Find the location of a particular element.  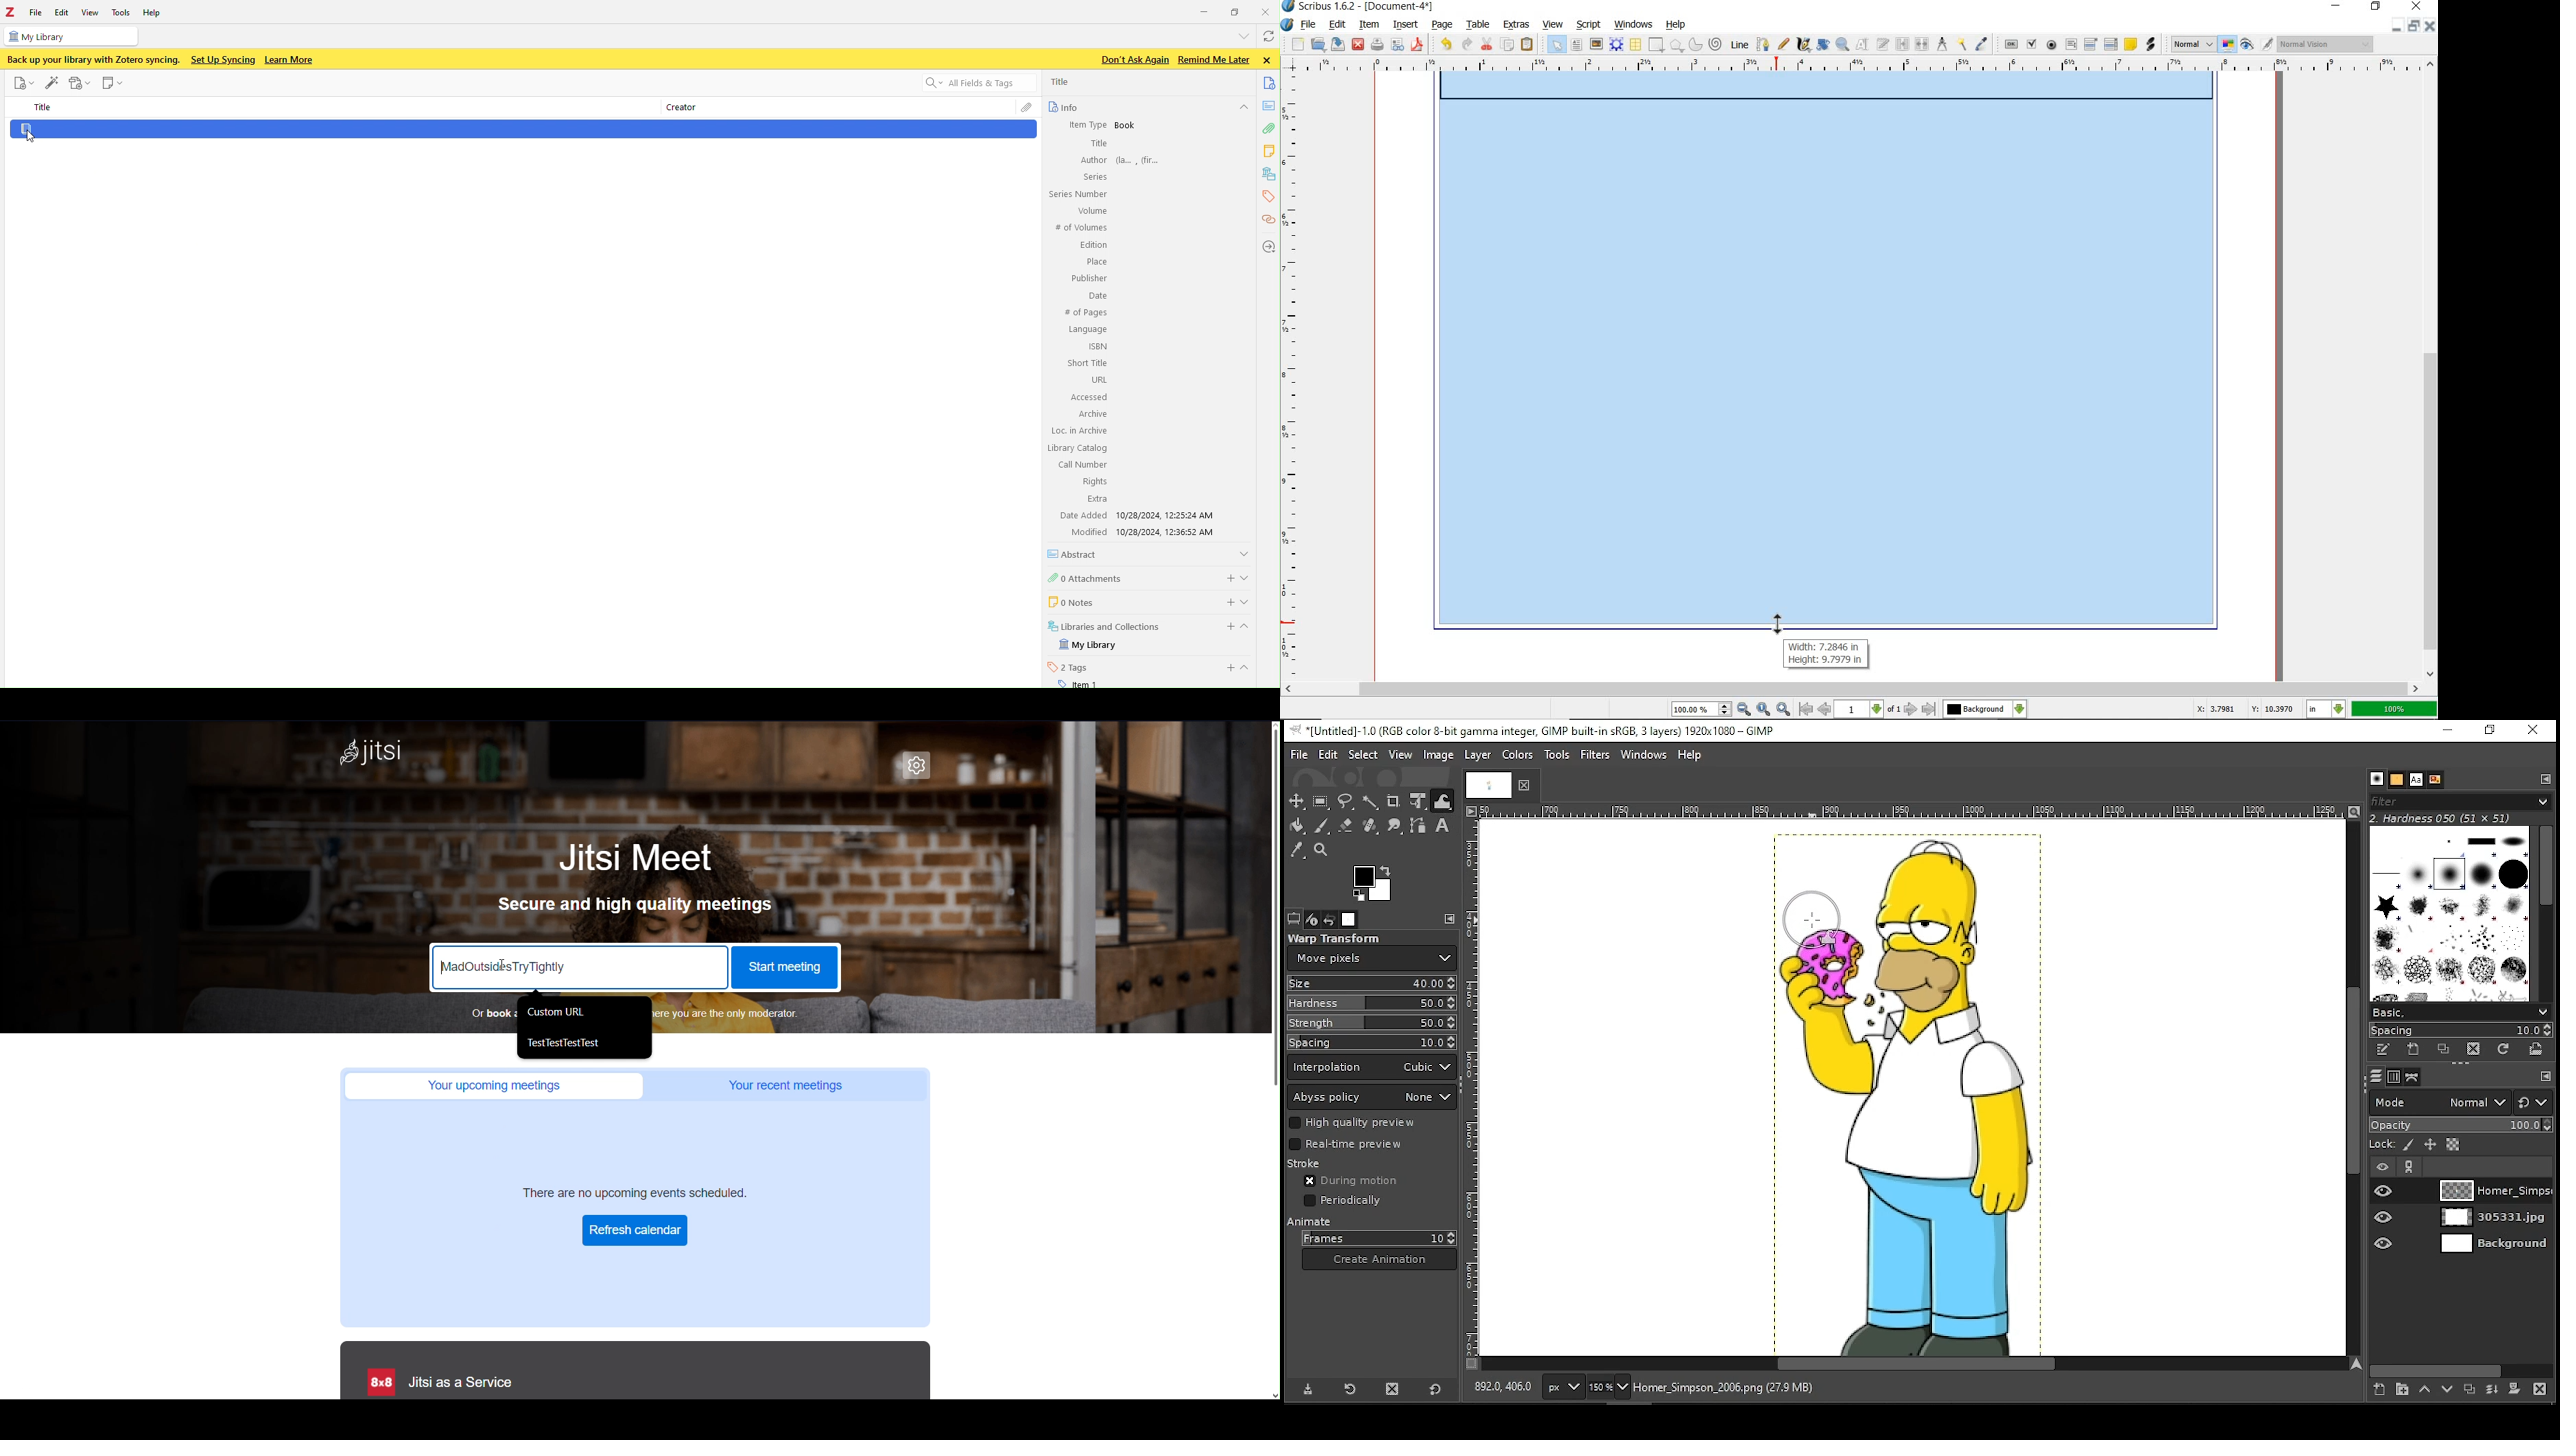

insert is located at coordinates (1406, 24).